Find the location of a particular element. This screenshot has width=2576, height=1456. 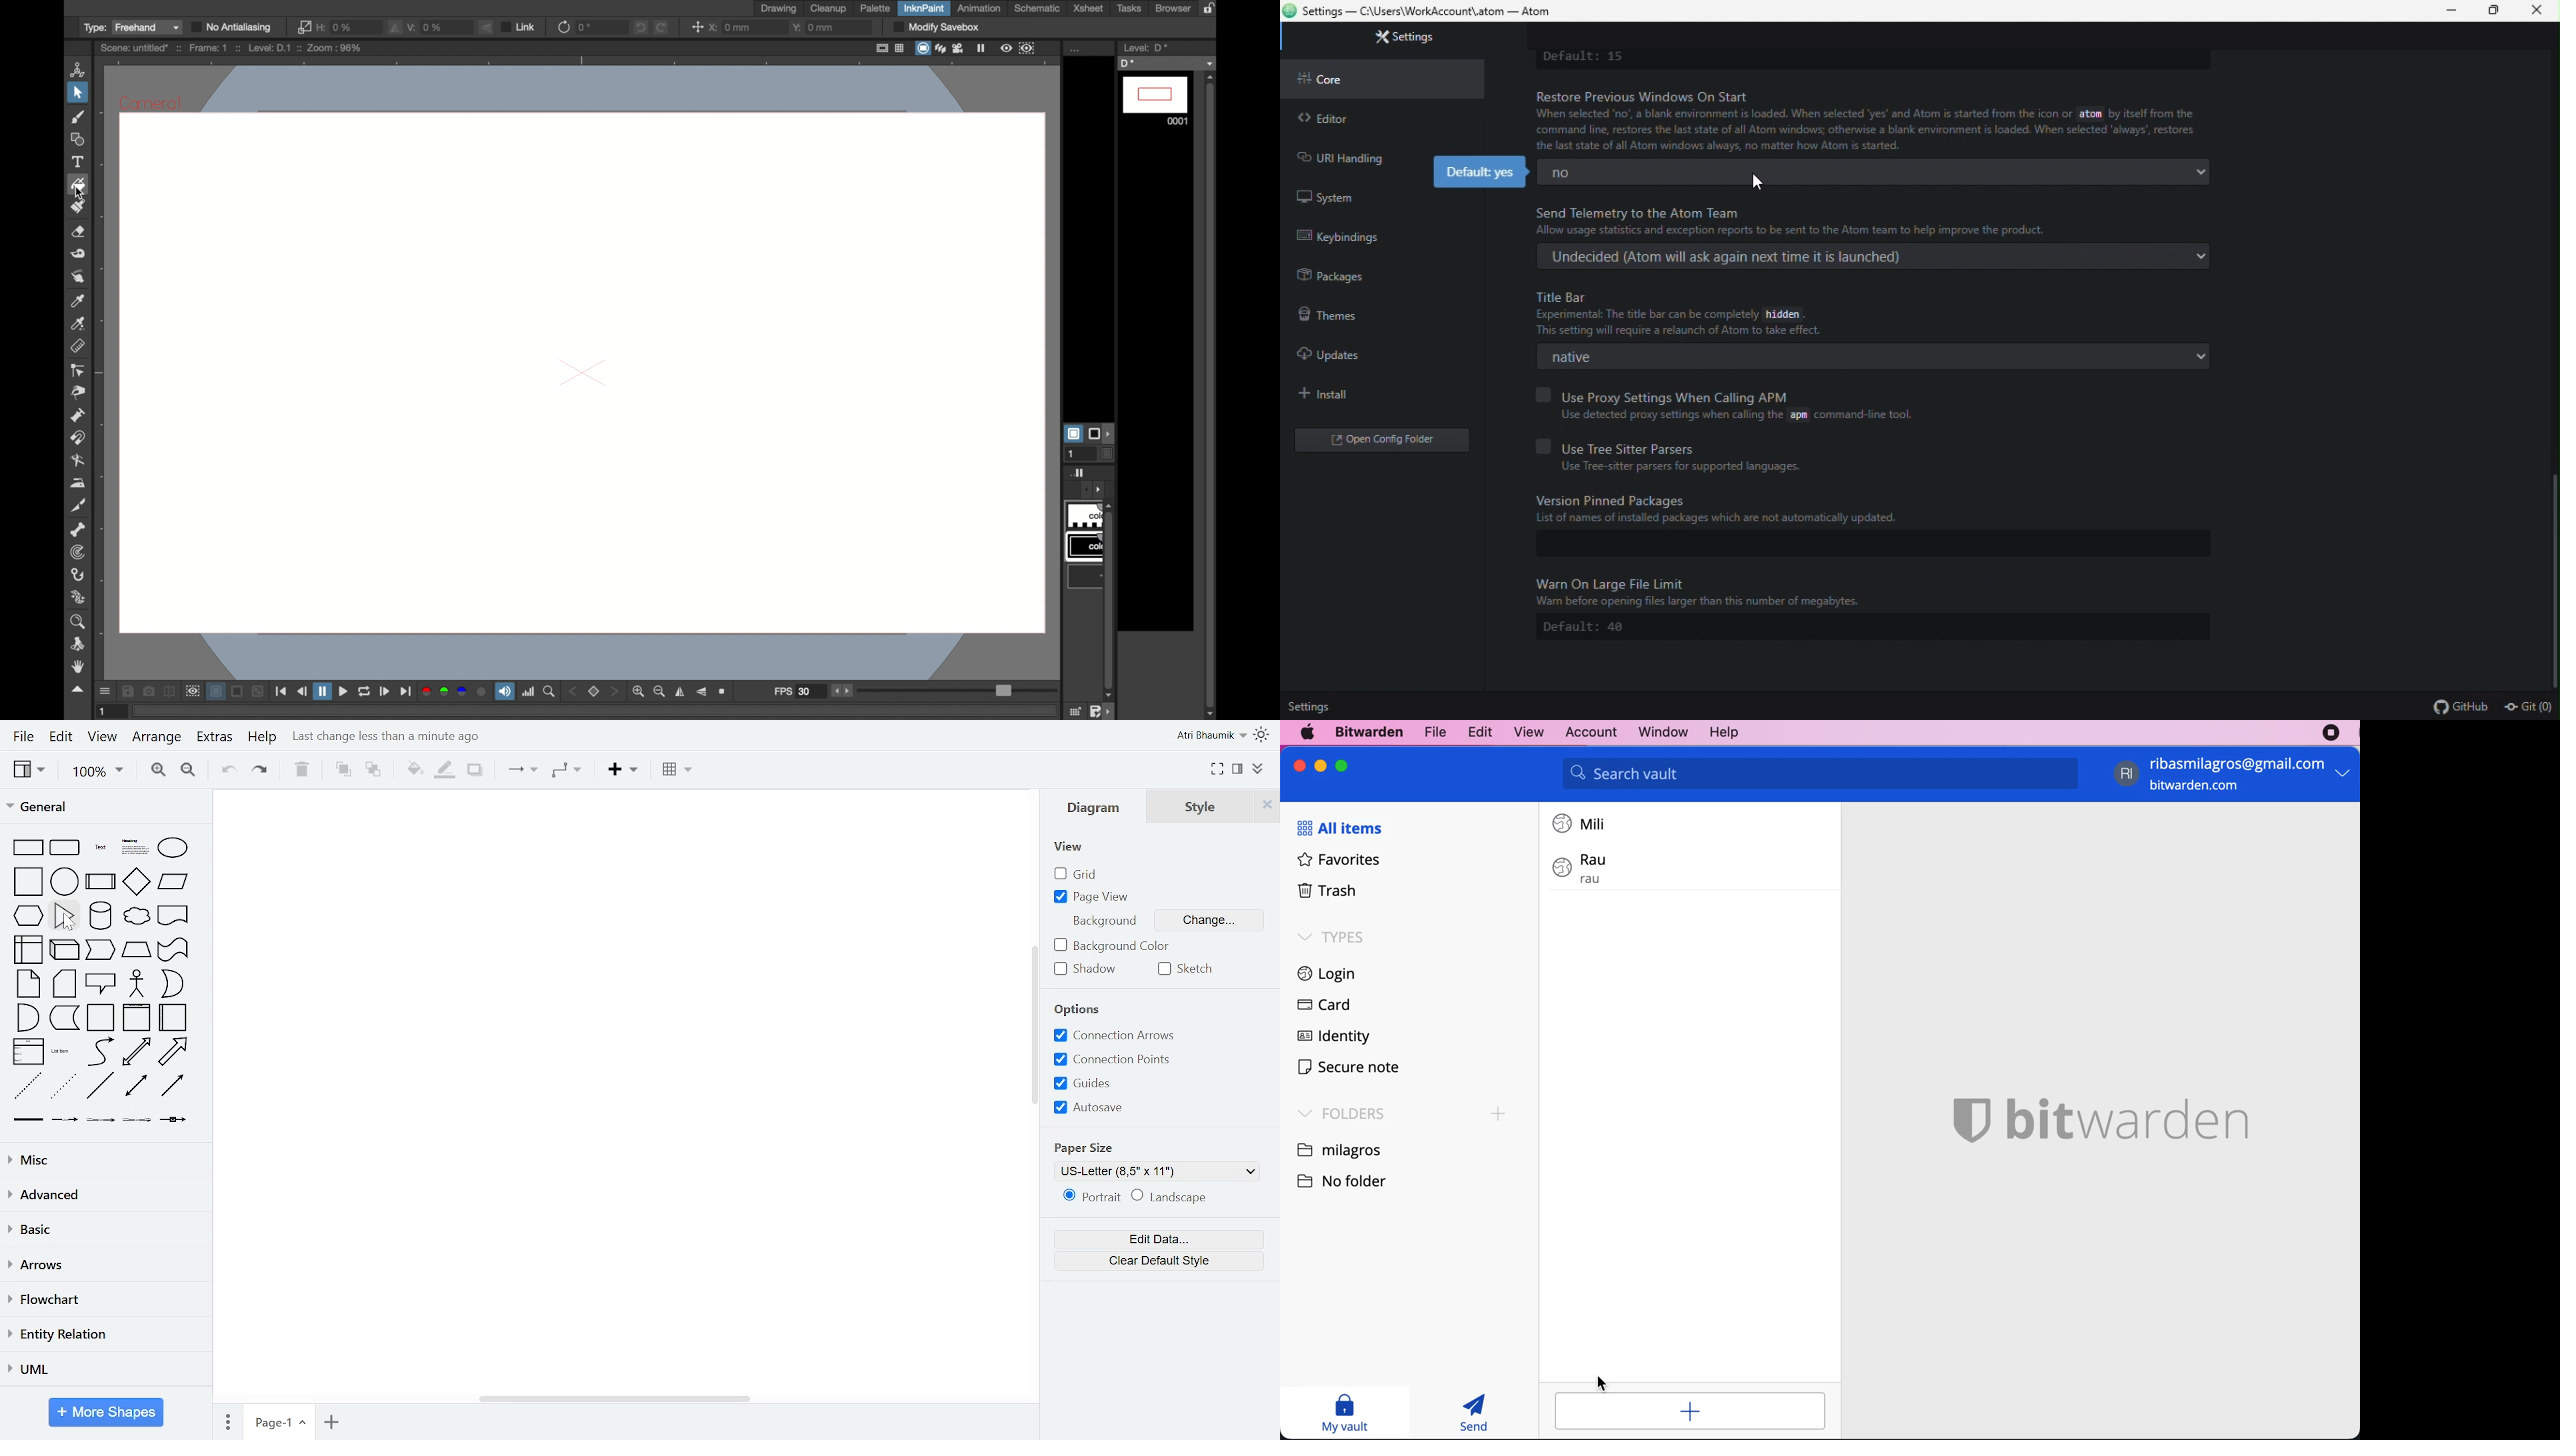

profile Atri Bhaumik is located at coordinates (1209, 735).